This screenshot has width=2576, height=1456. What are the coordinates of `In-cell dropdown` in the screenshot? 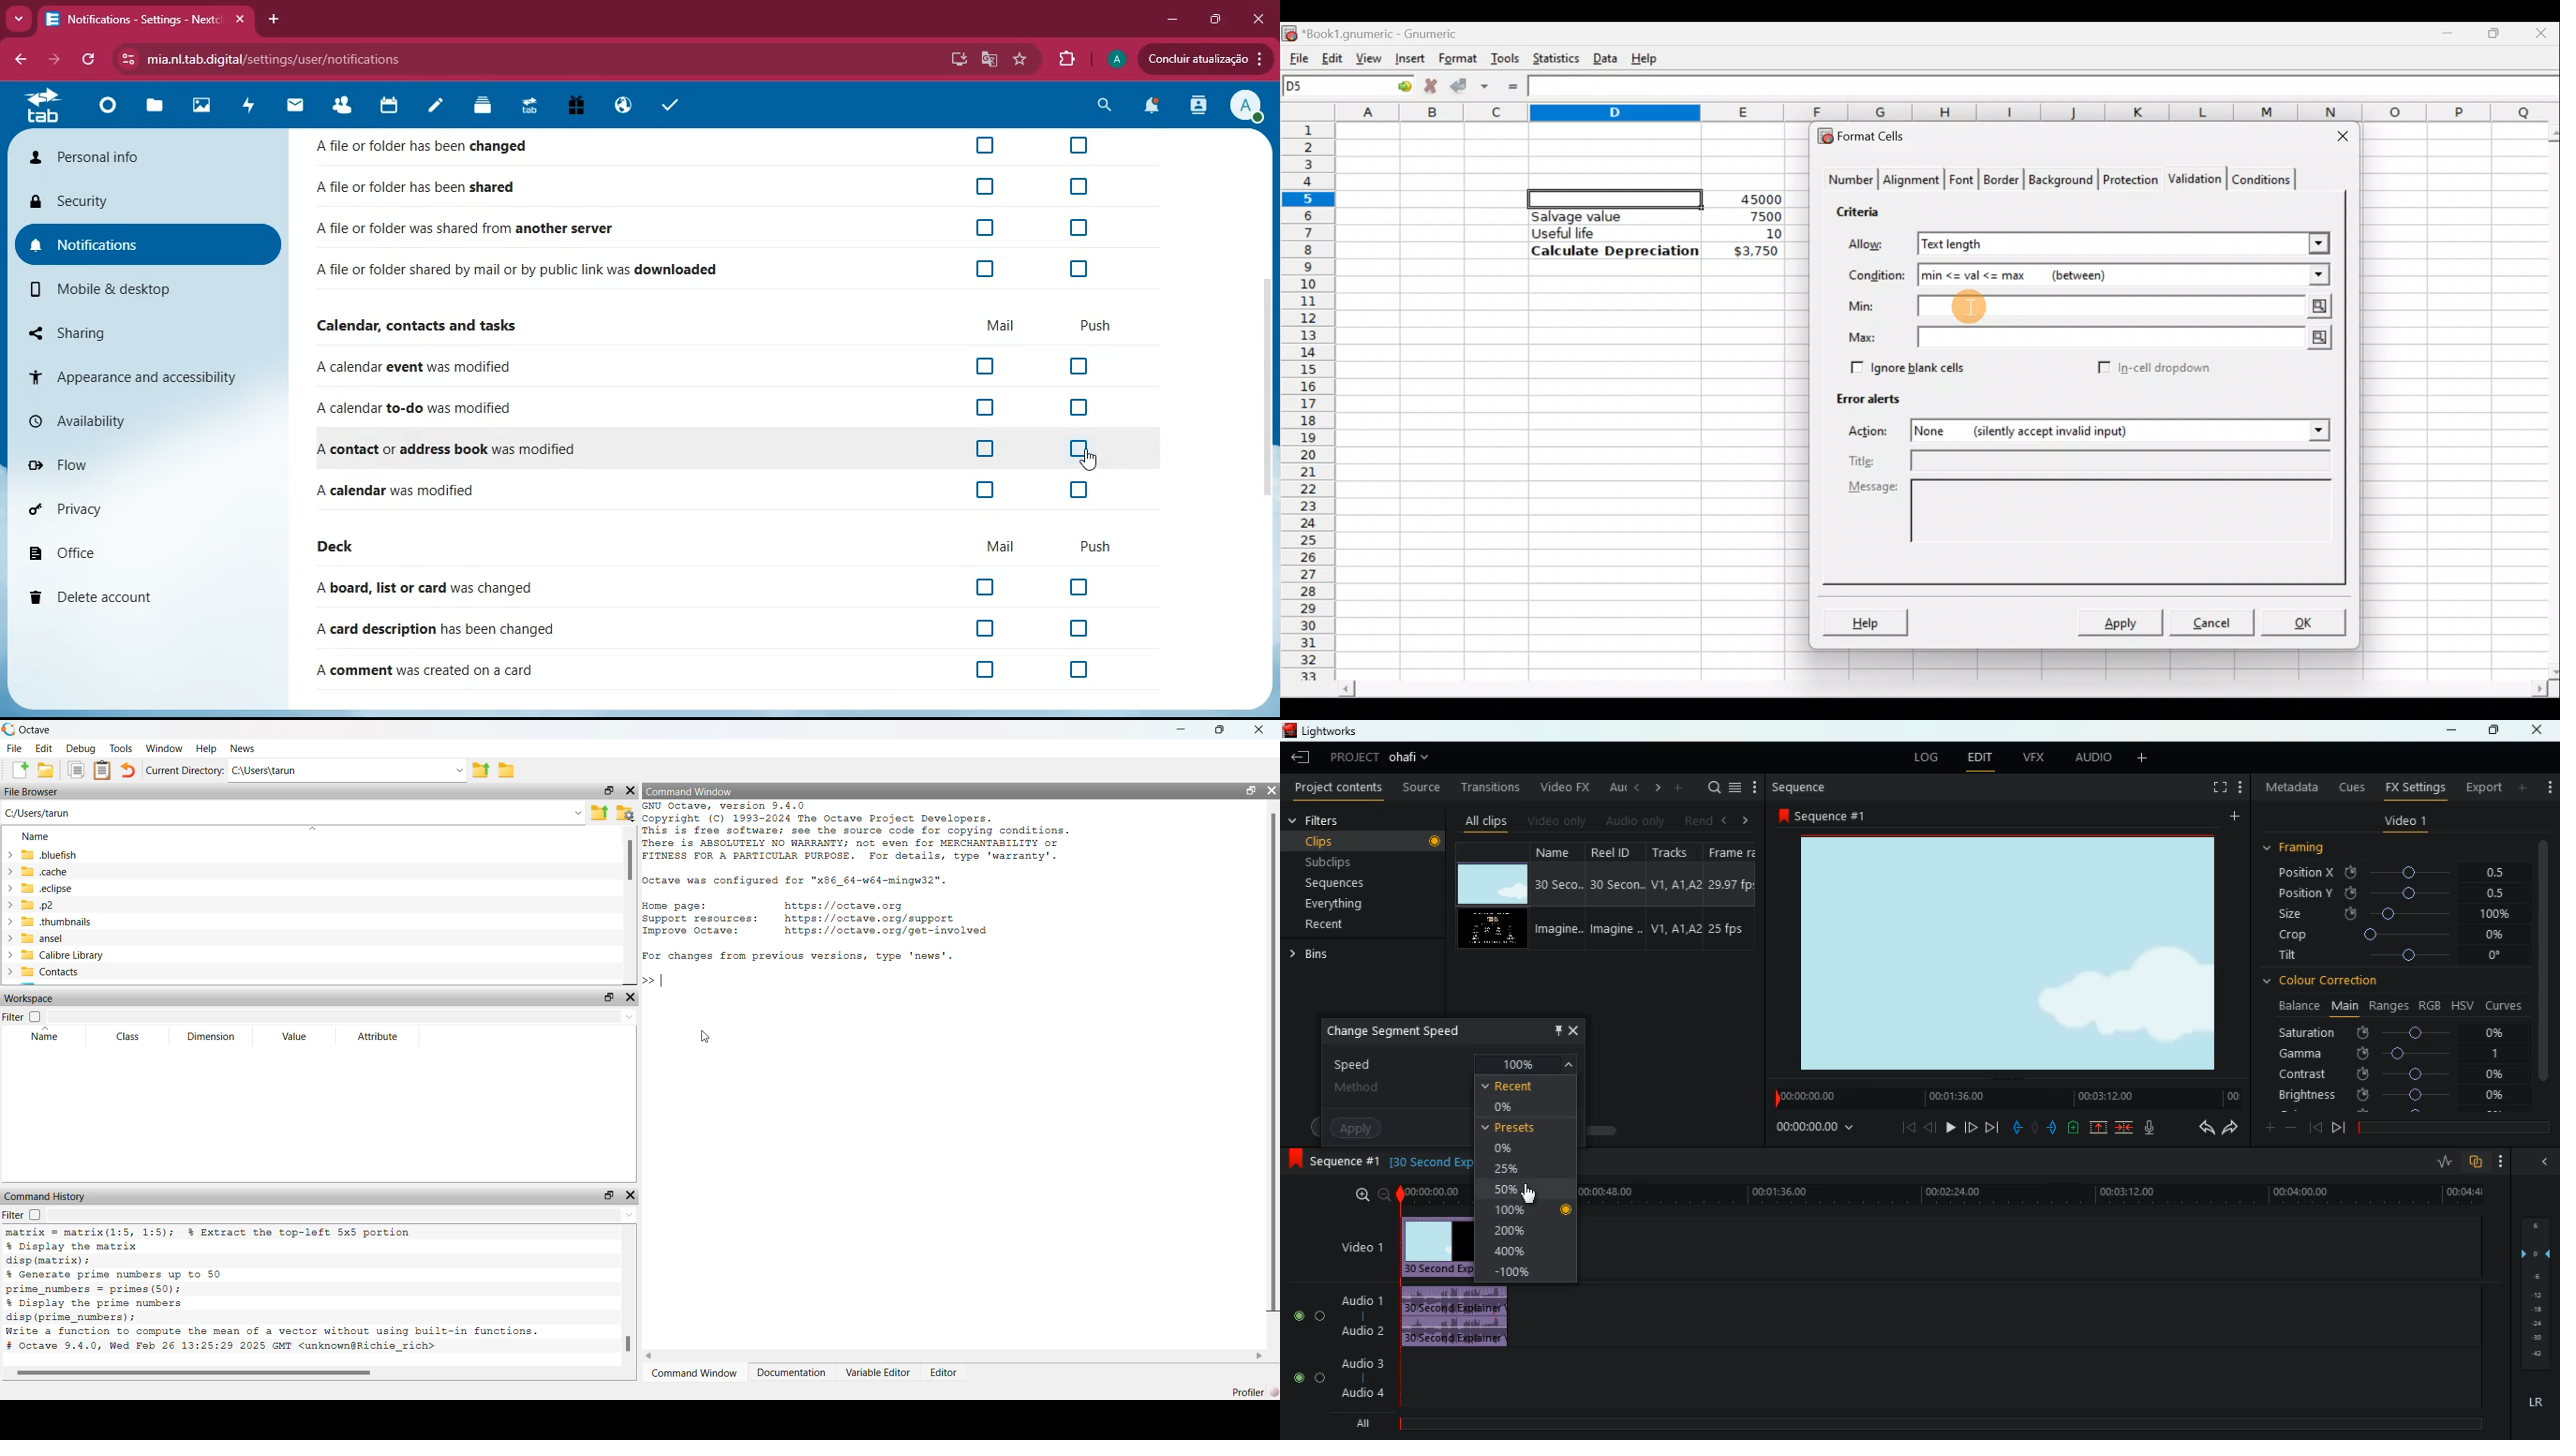 It's located at (2167, 368).